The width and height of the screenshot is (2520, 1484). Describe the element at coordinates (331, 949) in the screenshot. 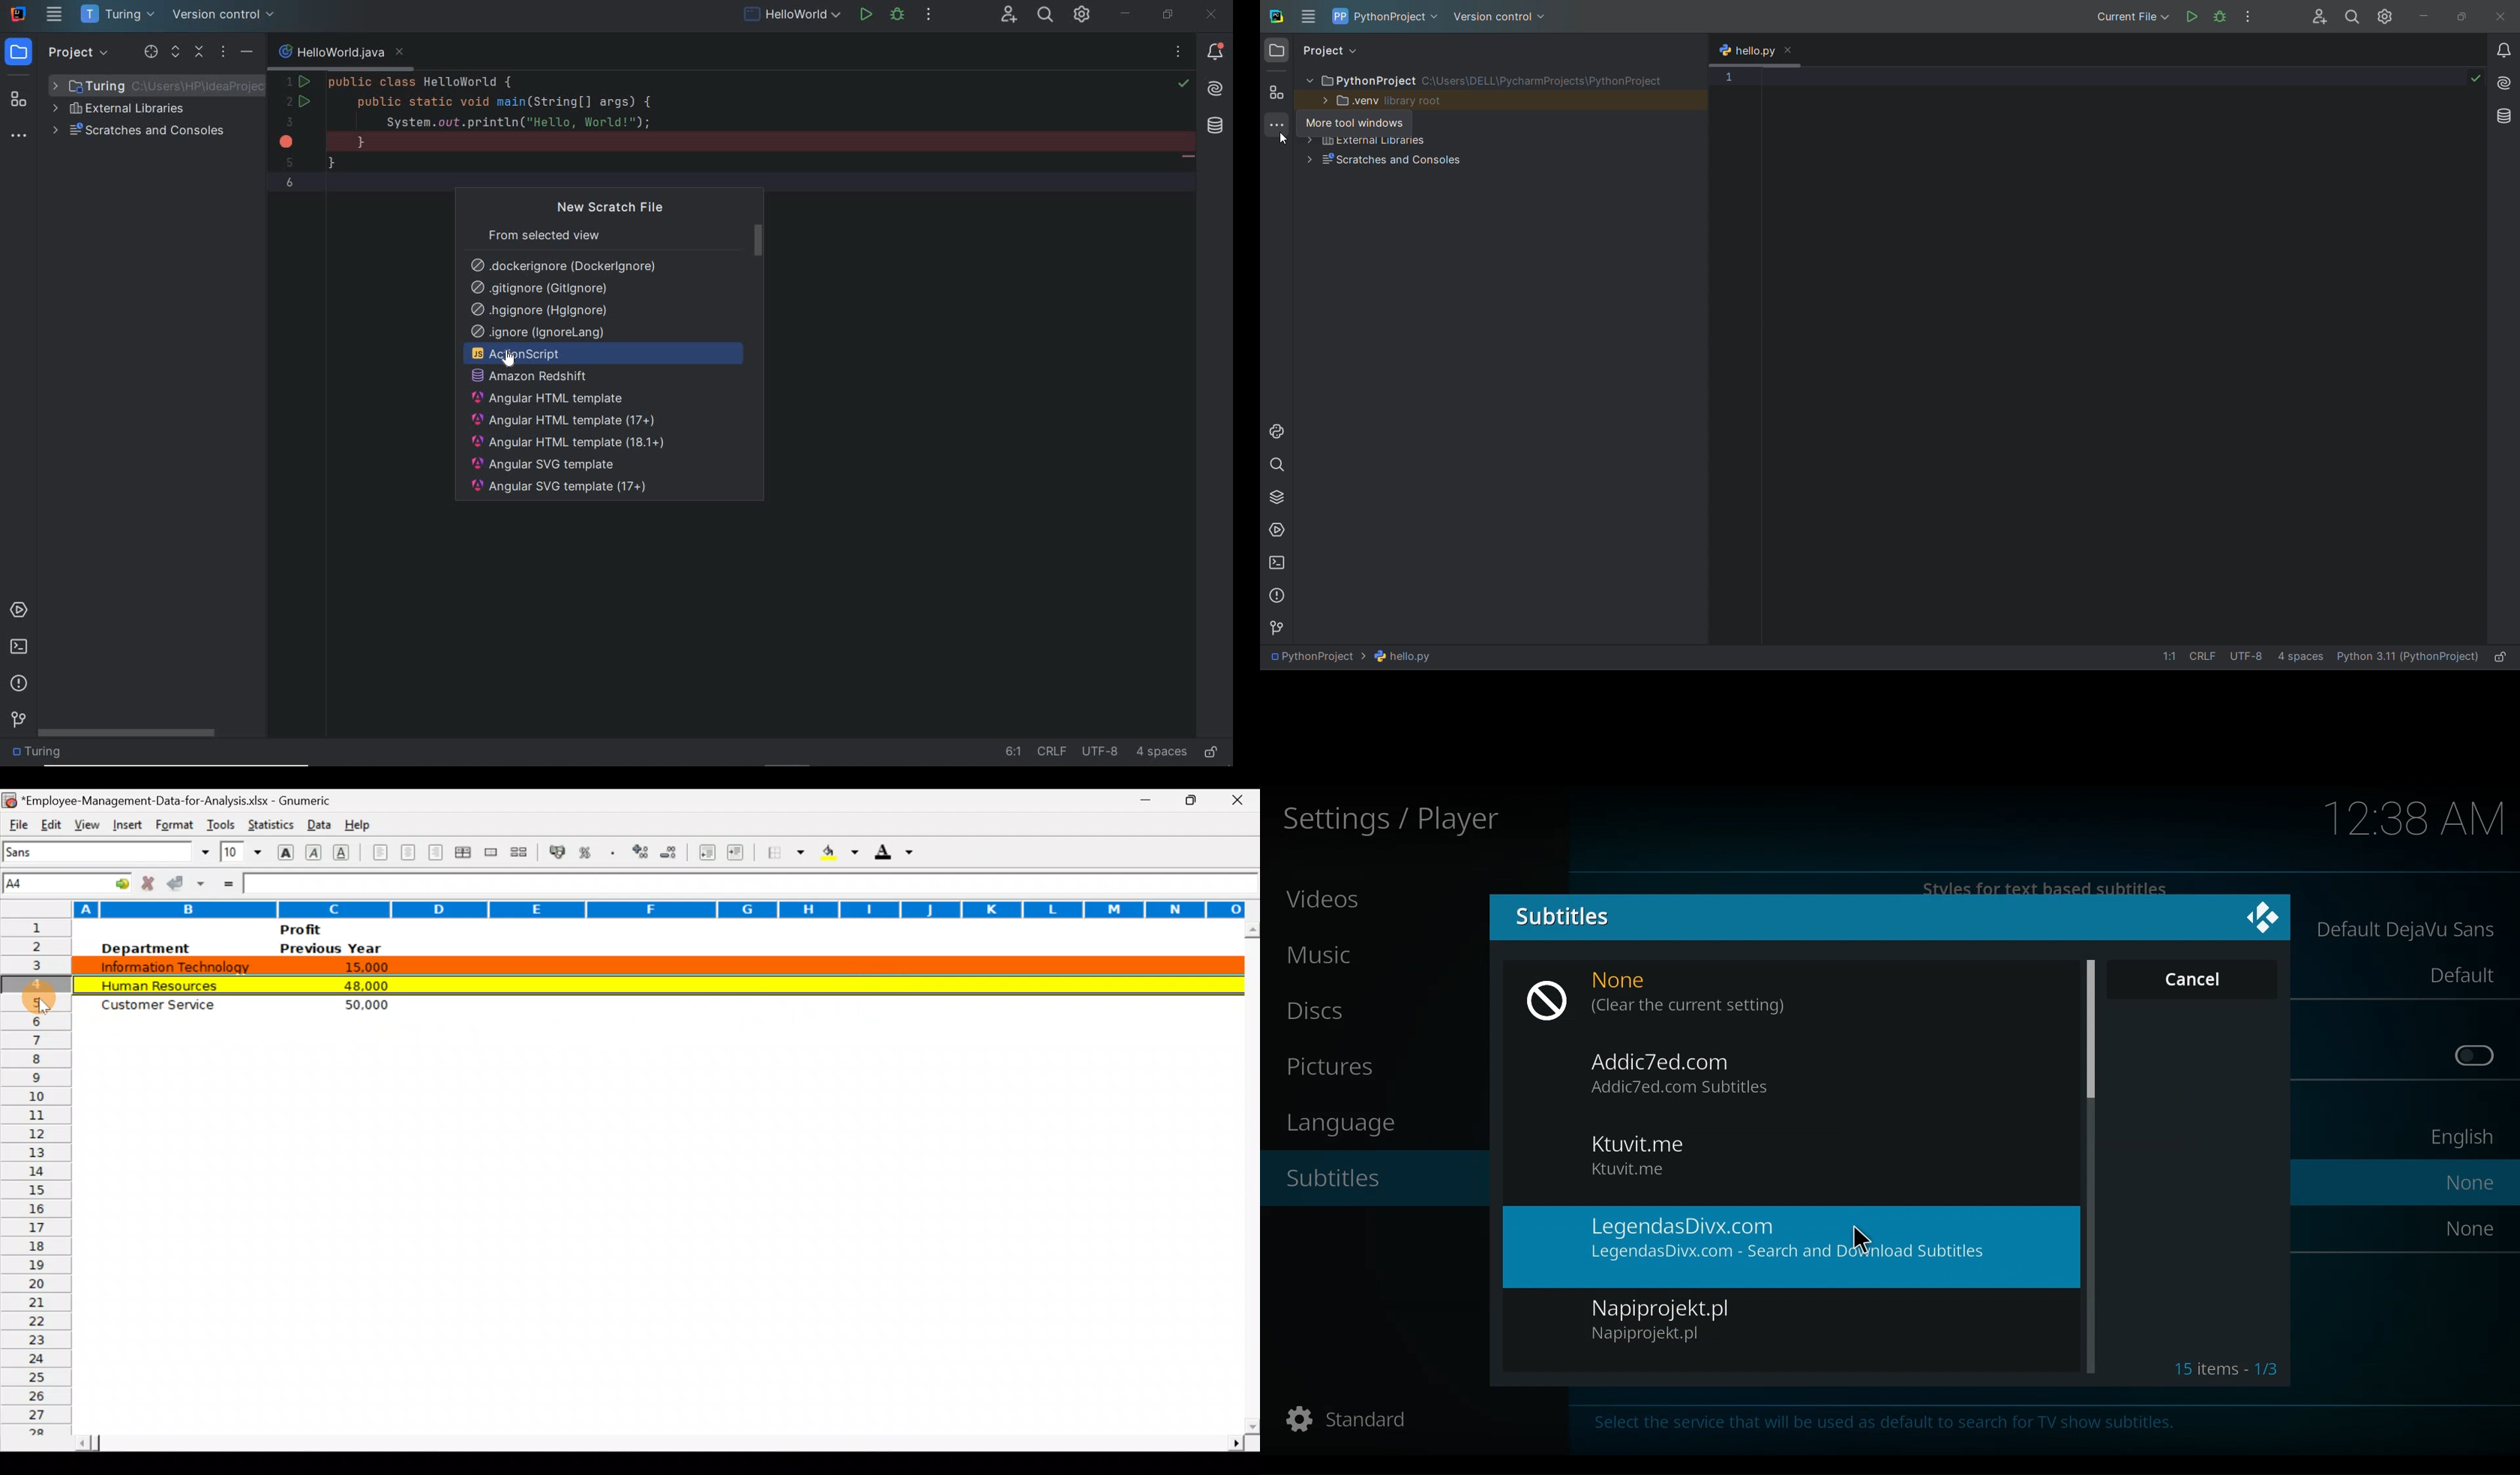

I see `Previous year` at that location.